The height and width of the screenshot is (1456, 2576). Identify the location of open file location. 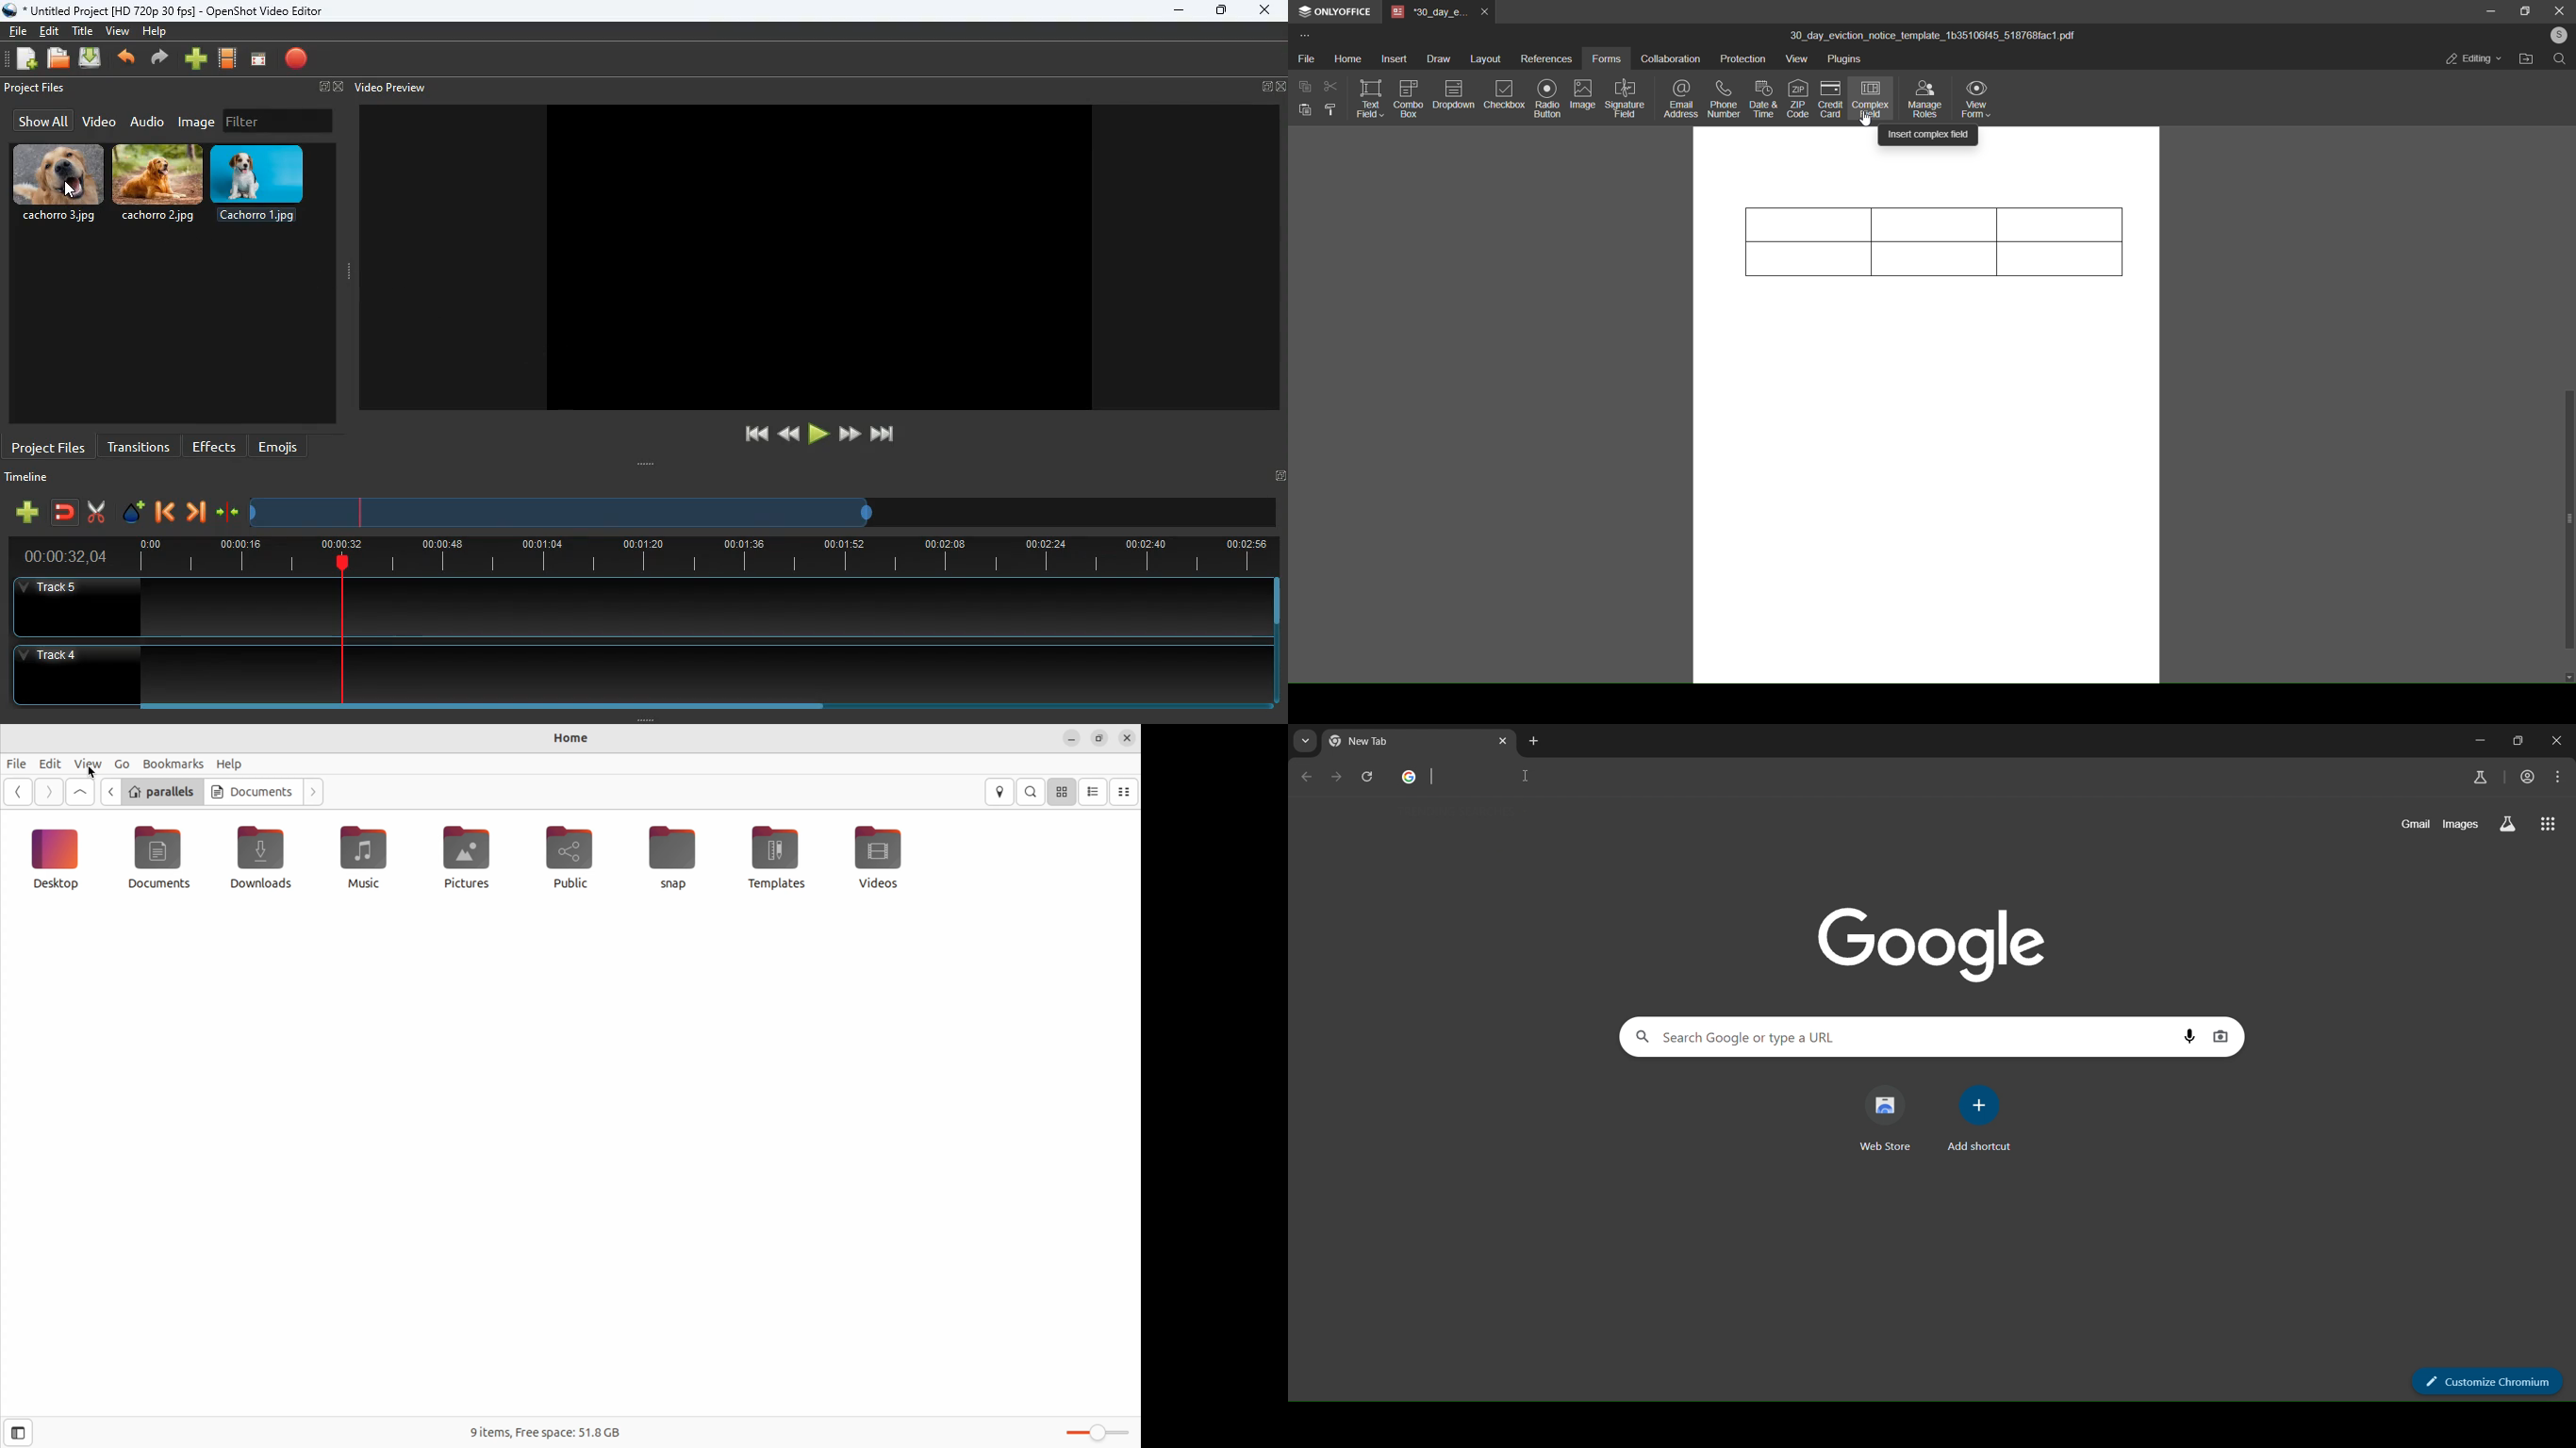
(2524, 60).